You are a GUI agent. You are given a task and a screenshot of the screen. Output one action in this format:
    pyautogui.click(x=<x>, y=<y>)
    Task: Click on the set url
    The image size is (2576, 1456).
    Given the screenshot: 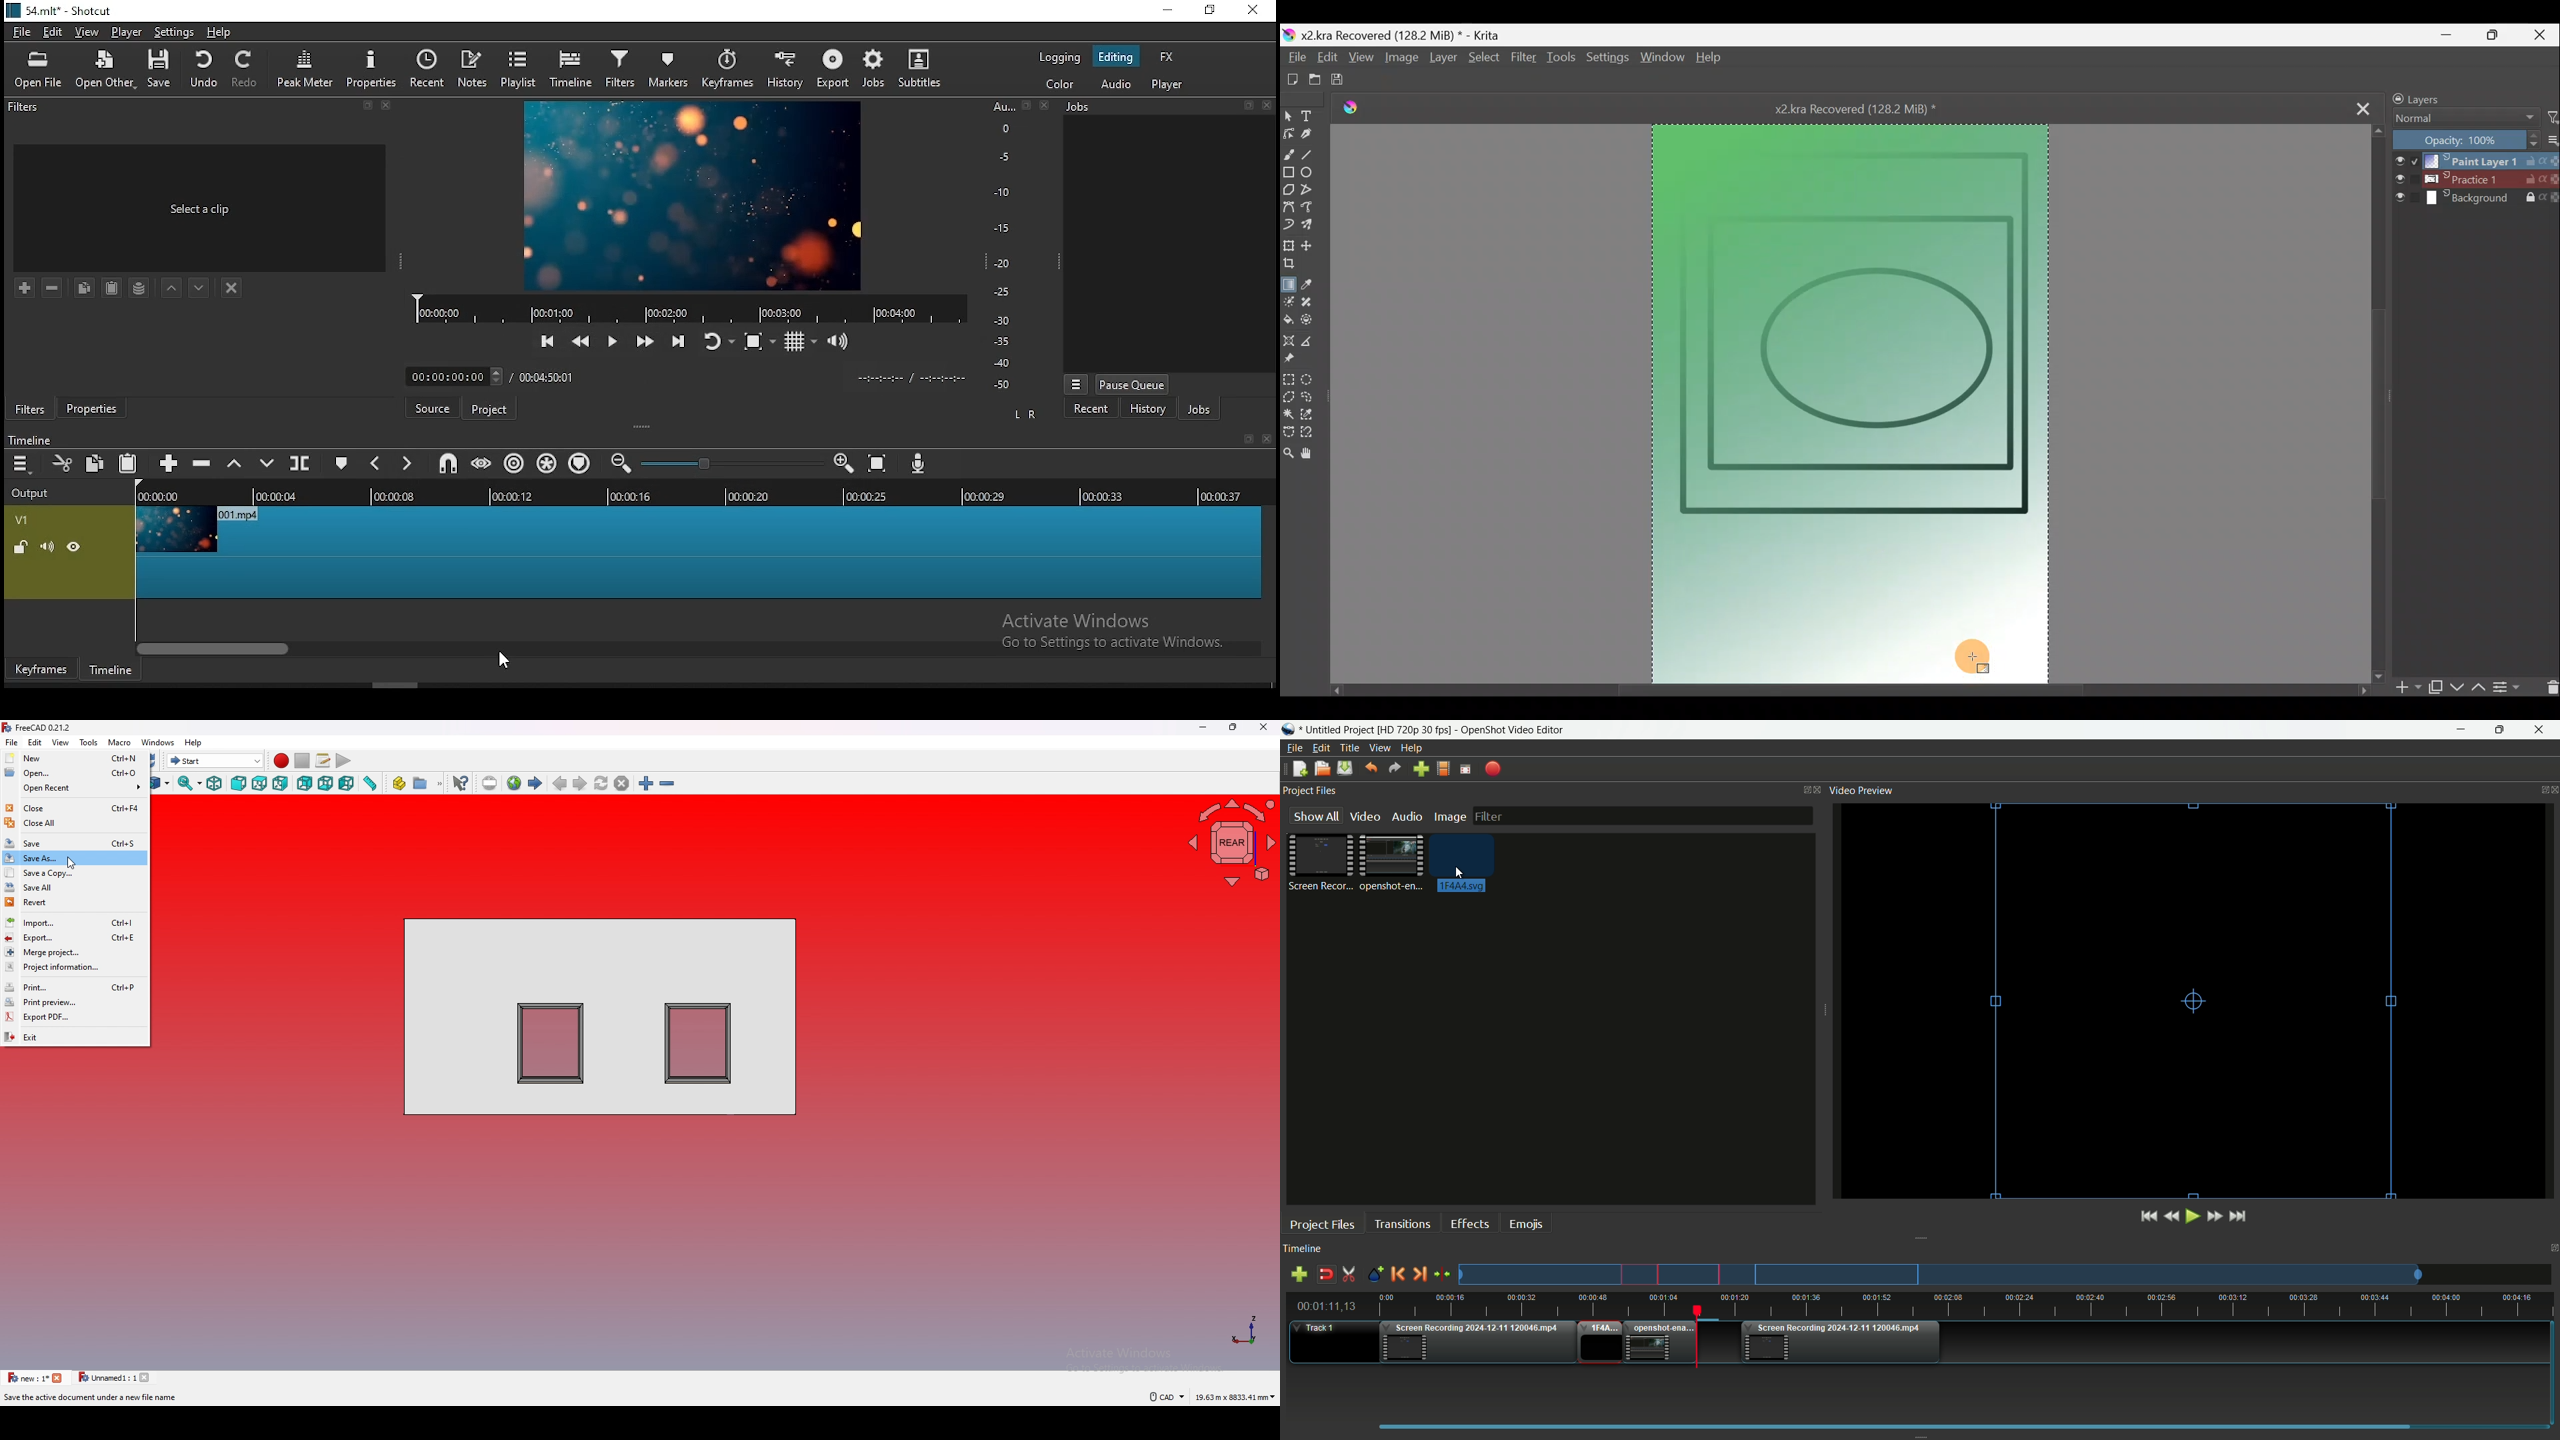 What is the action you would take?
    pyautogui.click(x=489, y=783)
    